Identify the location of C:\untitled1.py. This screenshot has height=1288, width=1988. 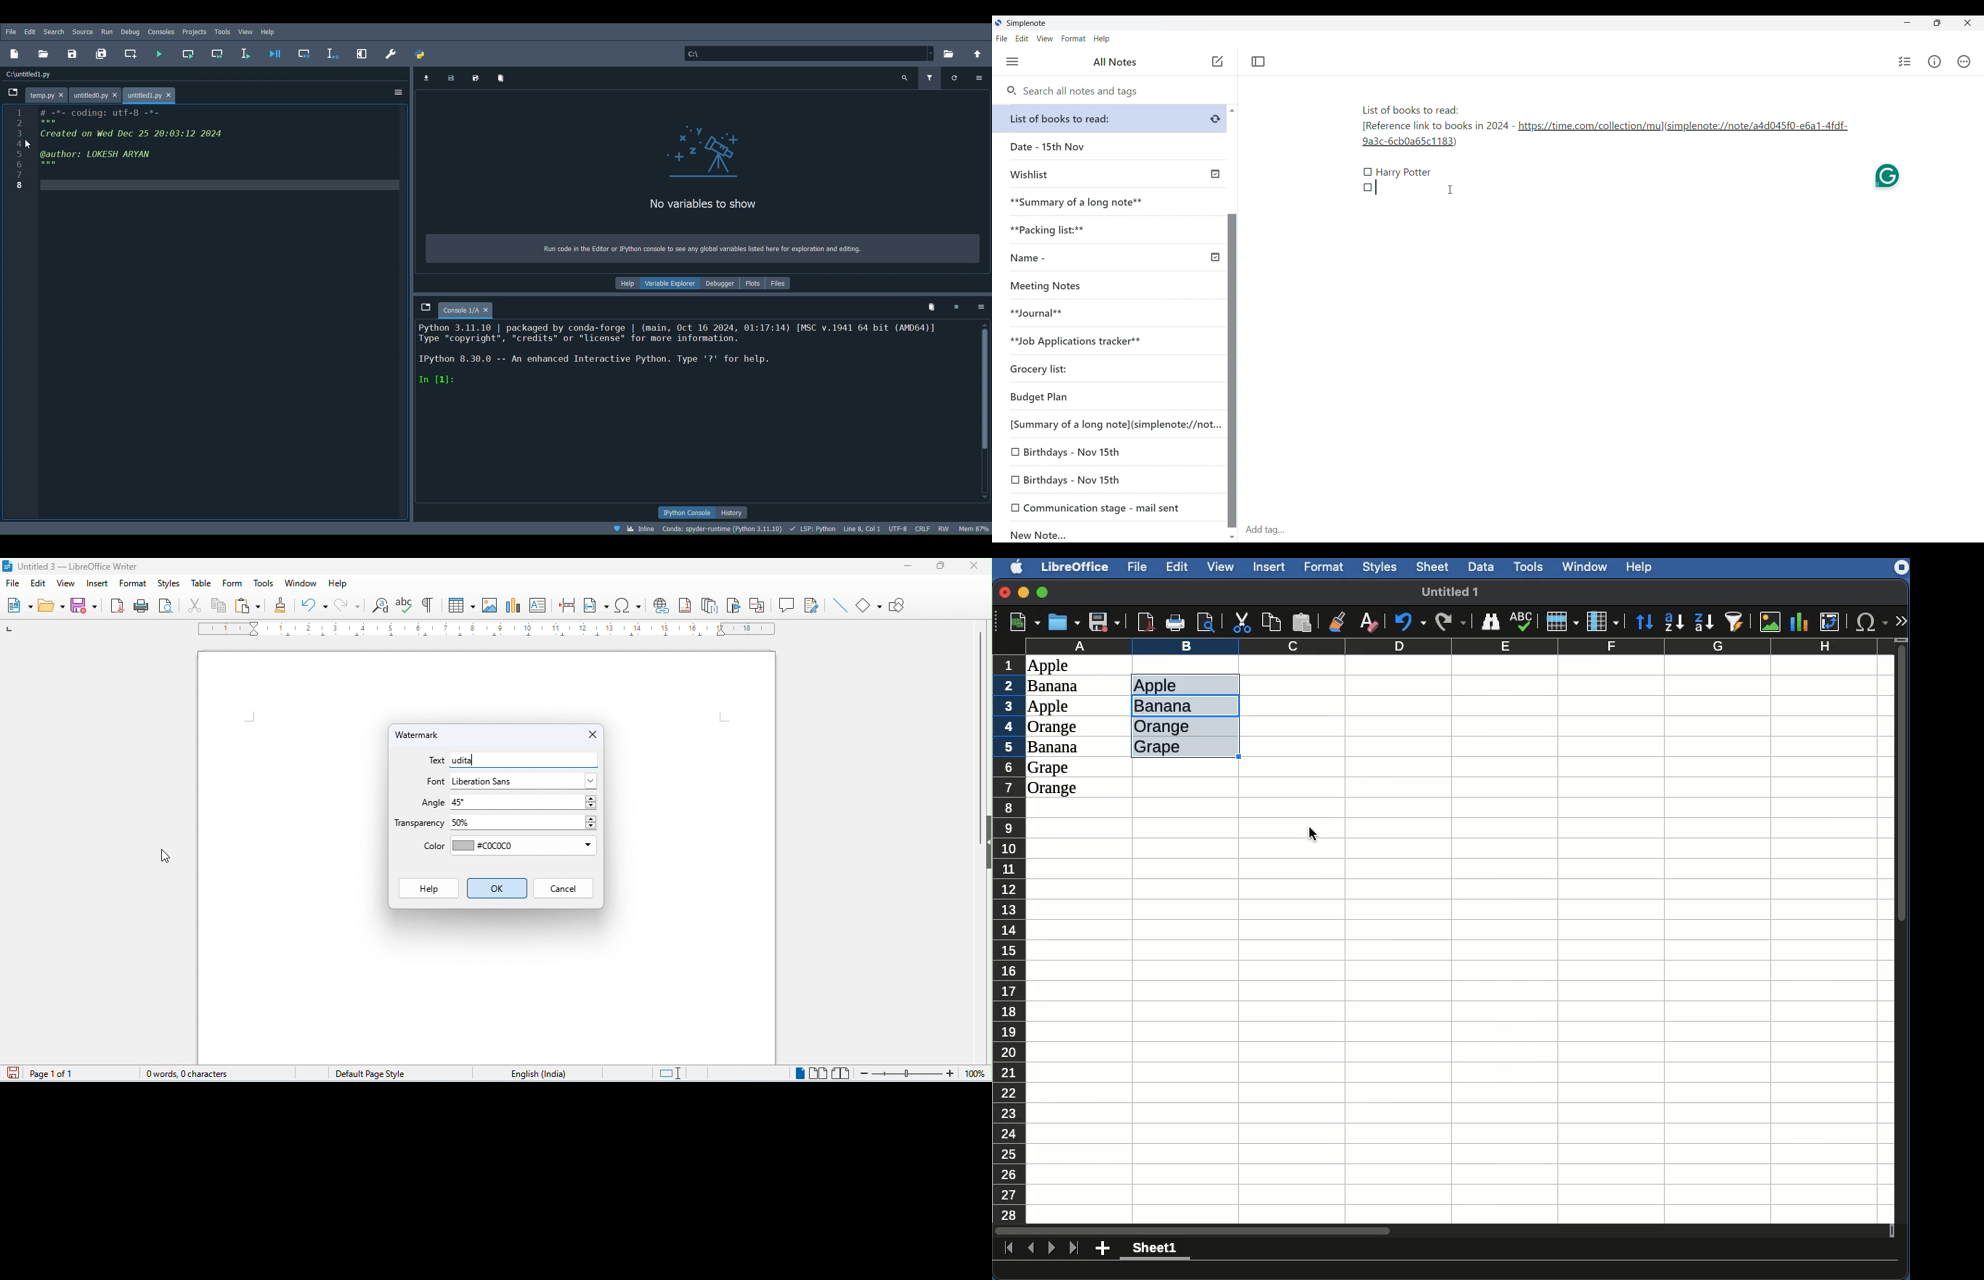
(30, 73).